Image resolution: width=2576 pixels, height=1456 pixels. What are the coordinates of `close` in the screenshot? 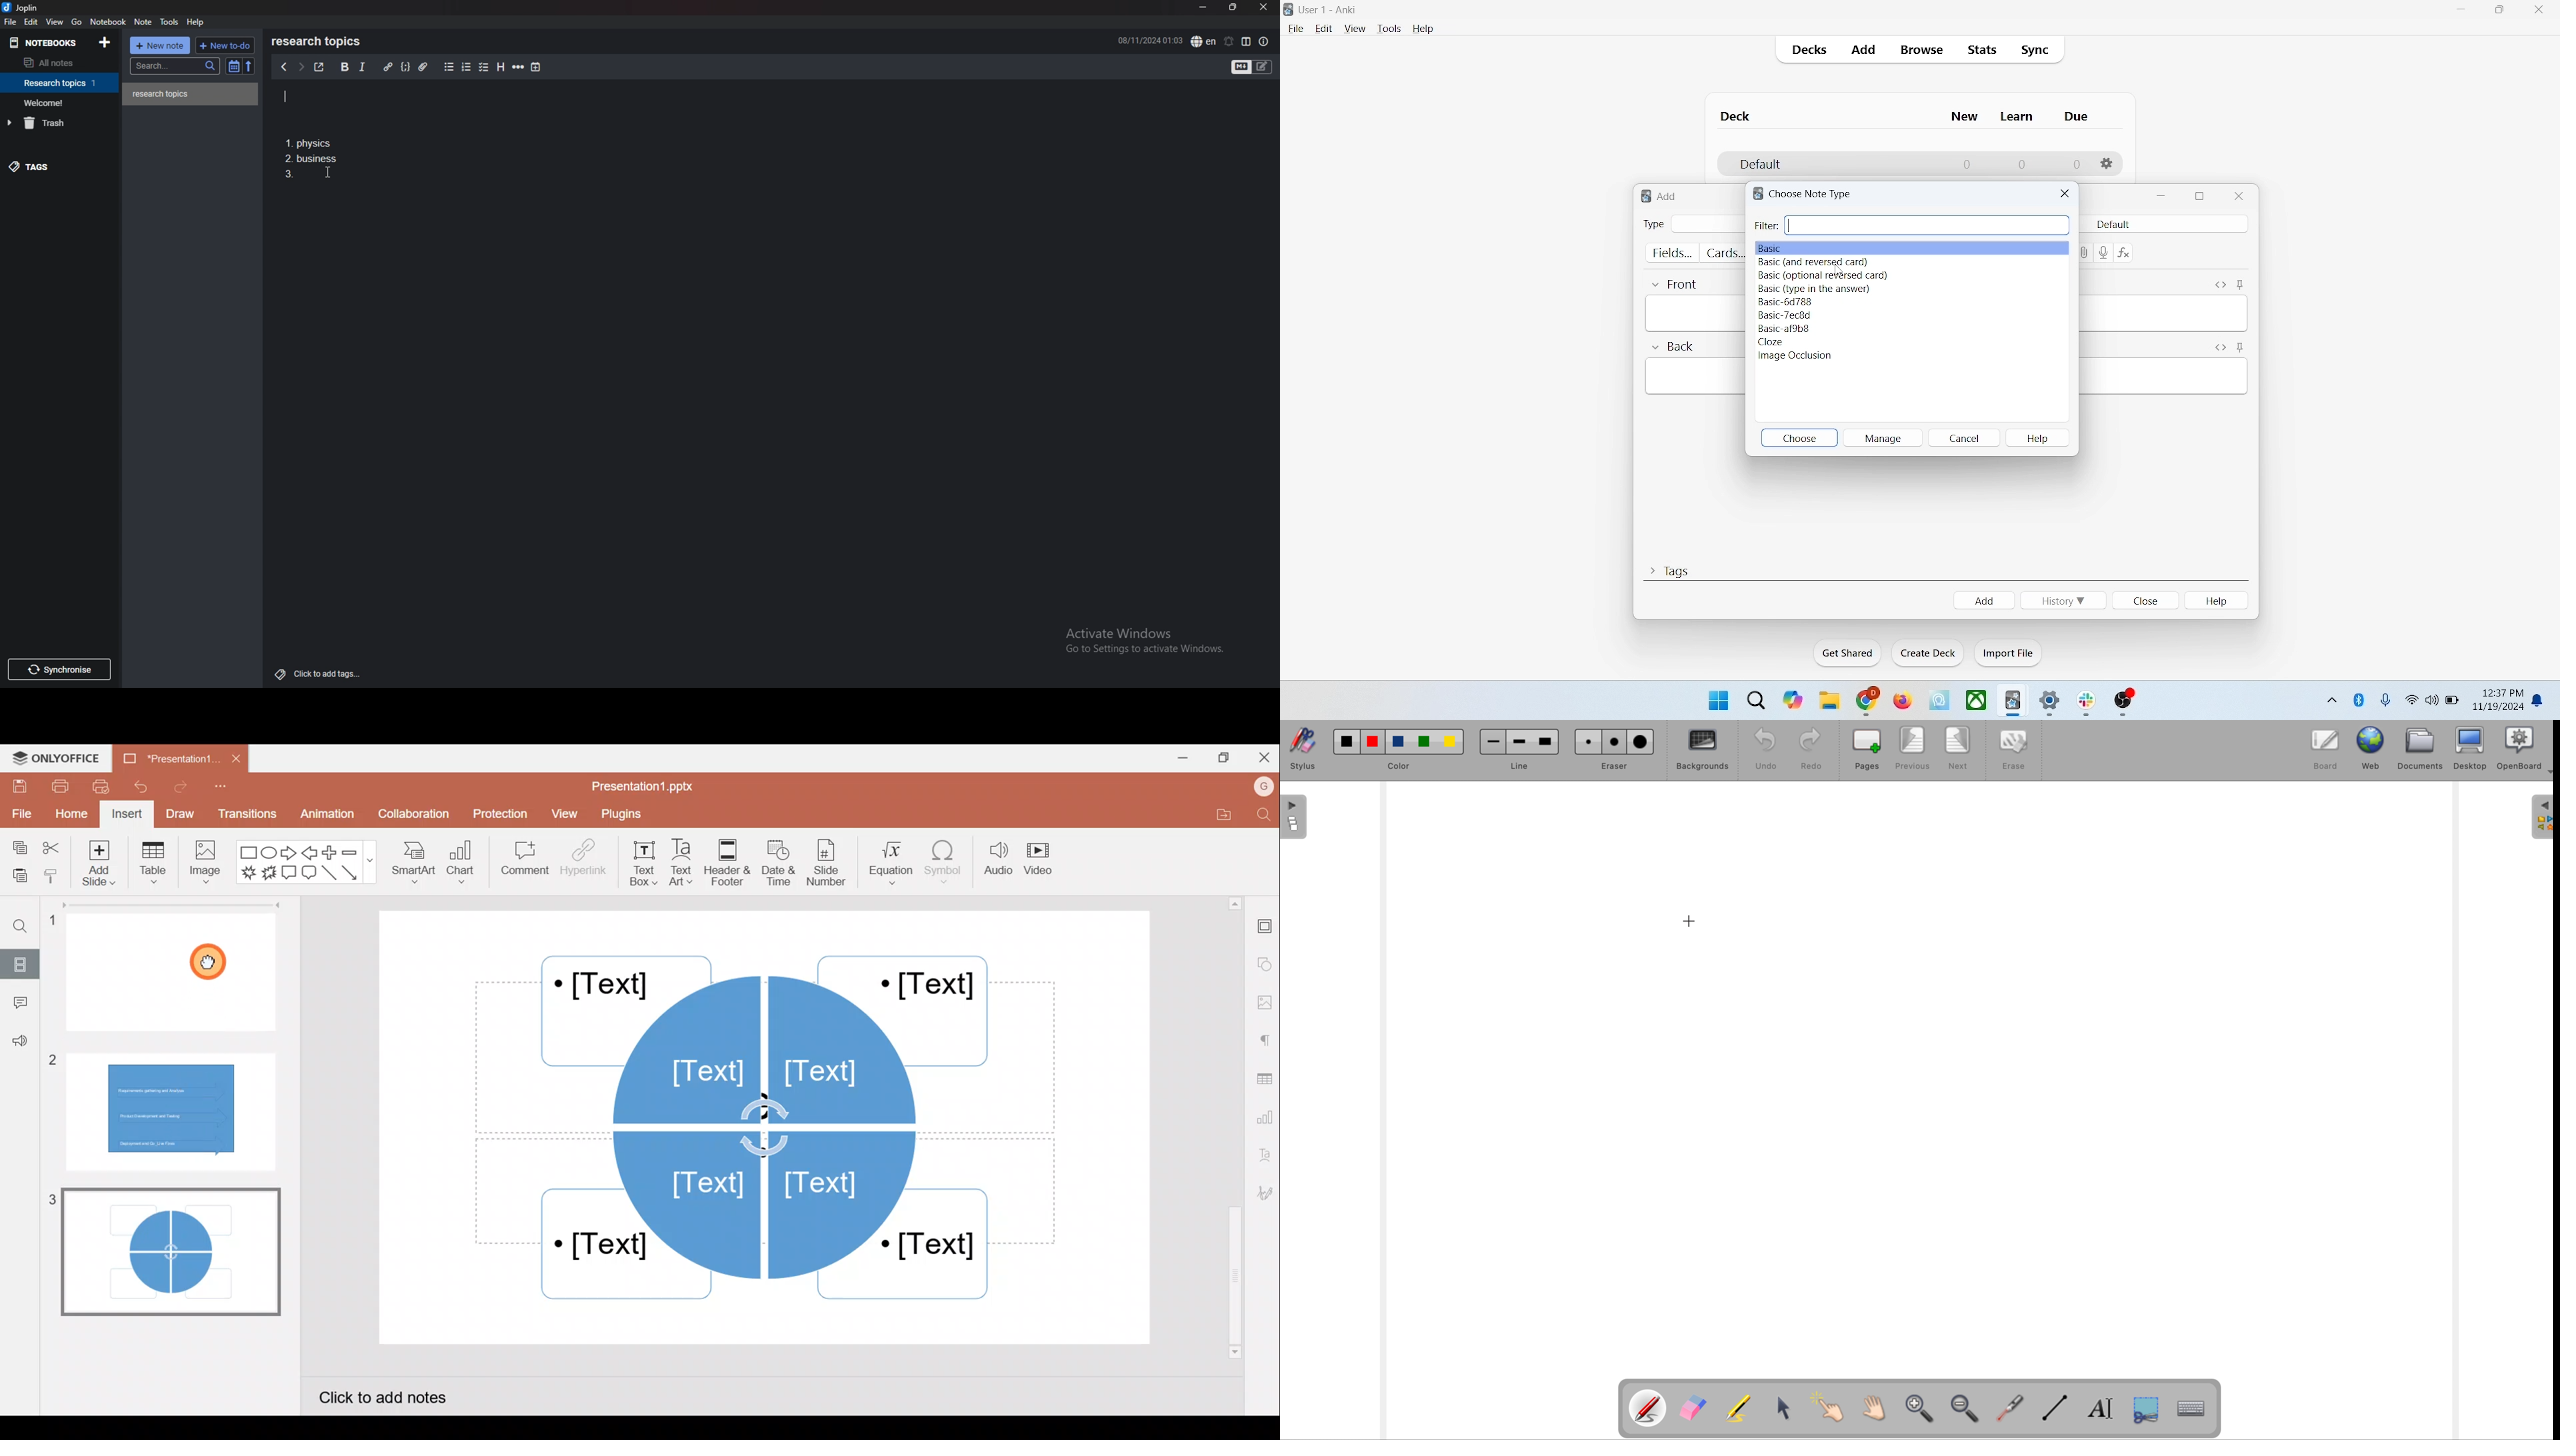 It's located at (2240, 196).